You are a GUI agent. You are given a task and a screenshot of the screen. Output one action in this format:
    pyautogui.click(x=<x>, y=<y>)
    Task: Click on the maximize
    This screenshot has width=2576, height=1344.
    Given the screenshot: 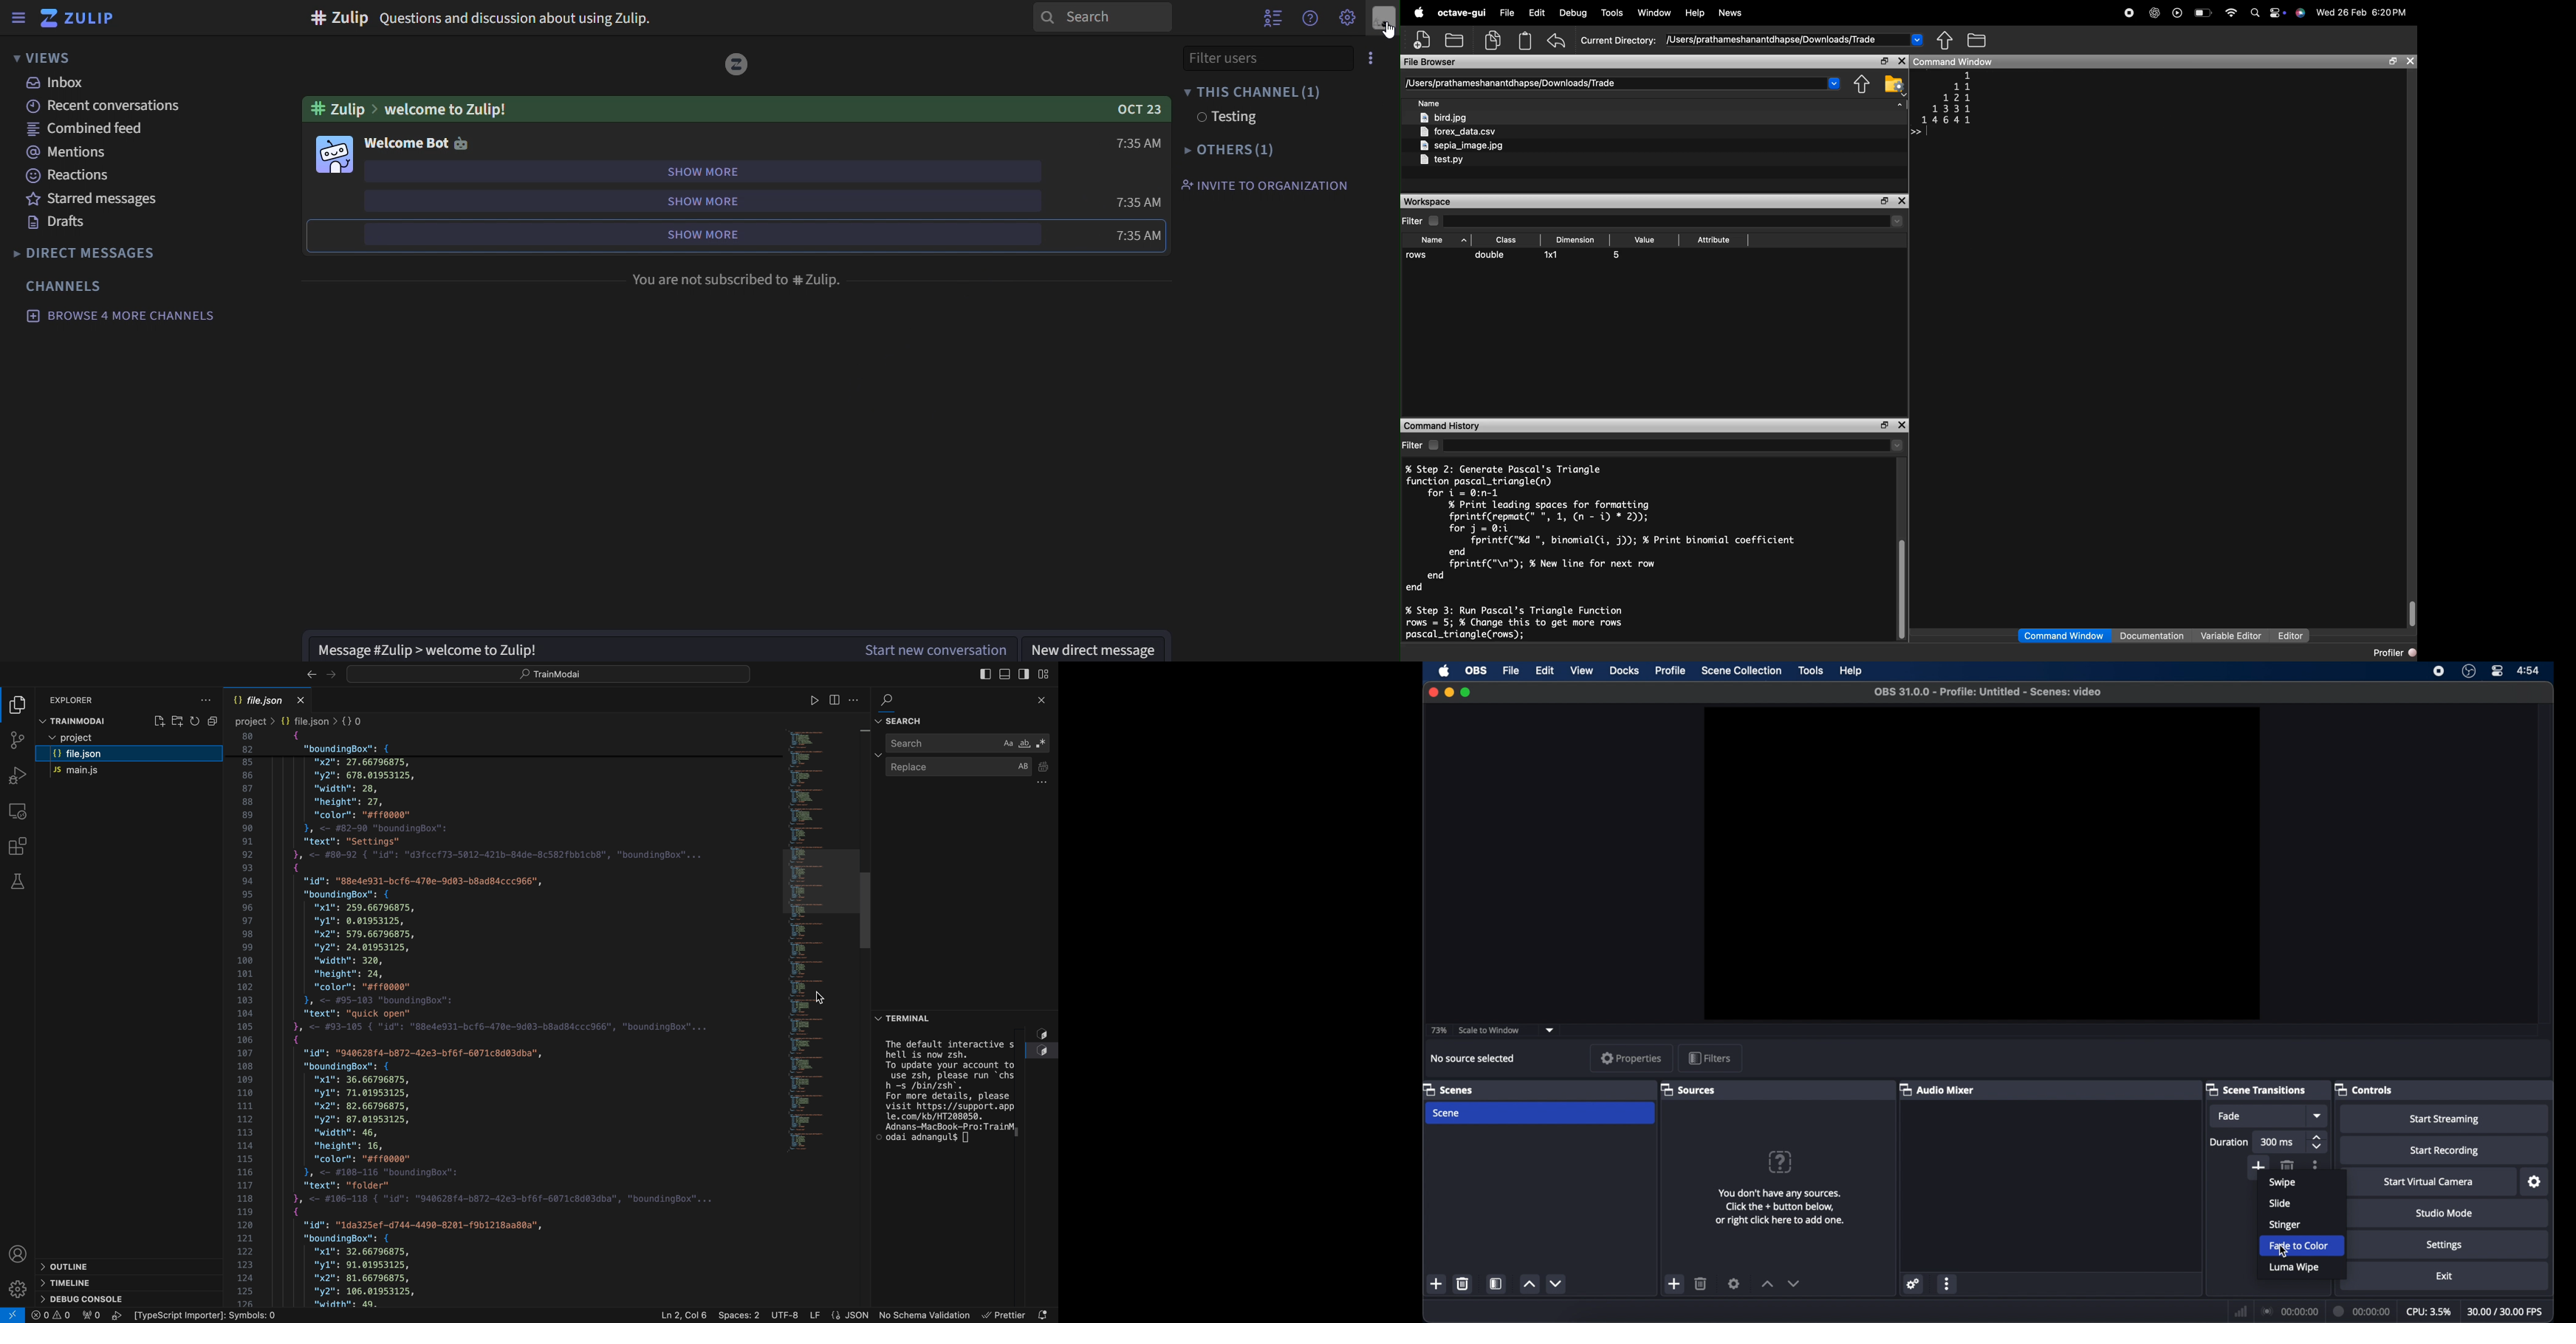 What is the action you would take?
    pyautogui.click(x=1466, y=693)
    